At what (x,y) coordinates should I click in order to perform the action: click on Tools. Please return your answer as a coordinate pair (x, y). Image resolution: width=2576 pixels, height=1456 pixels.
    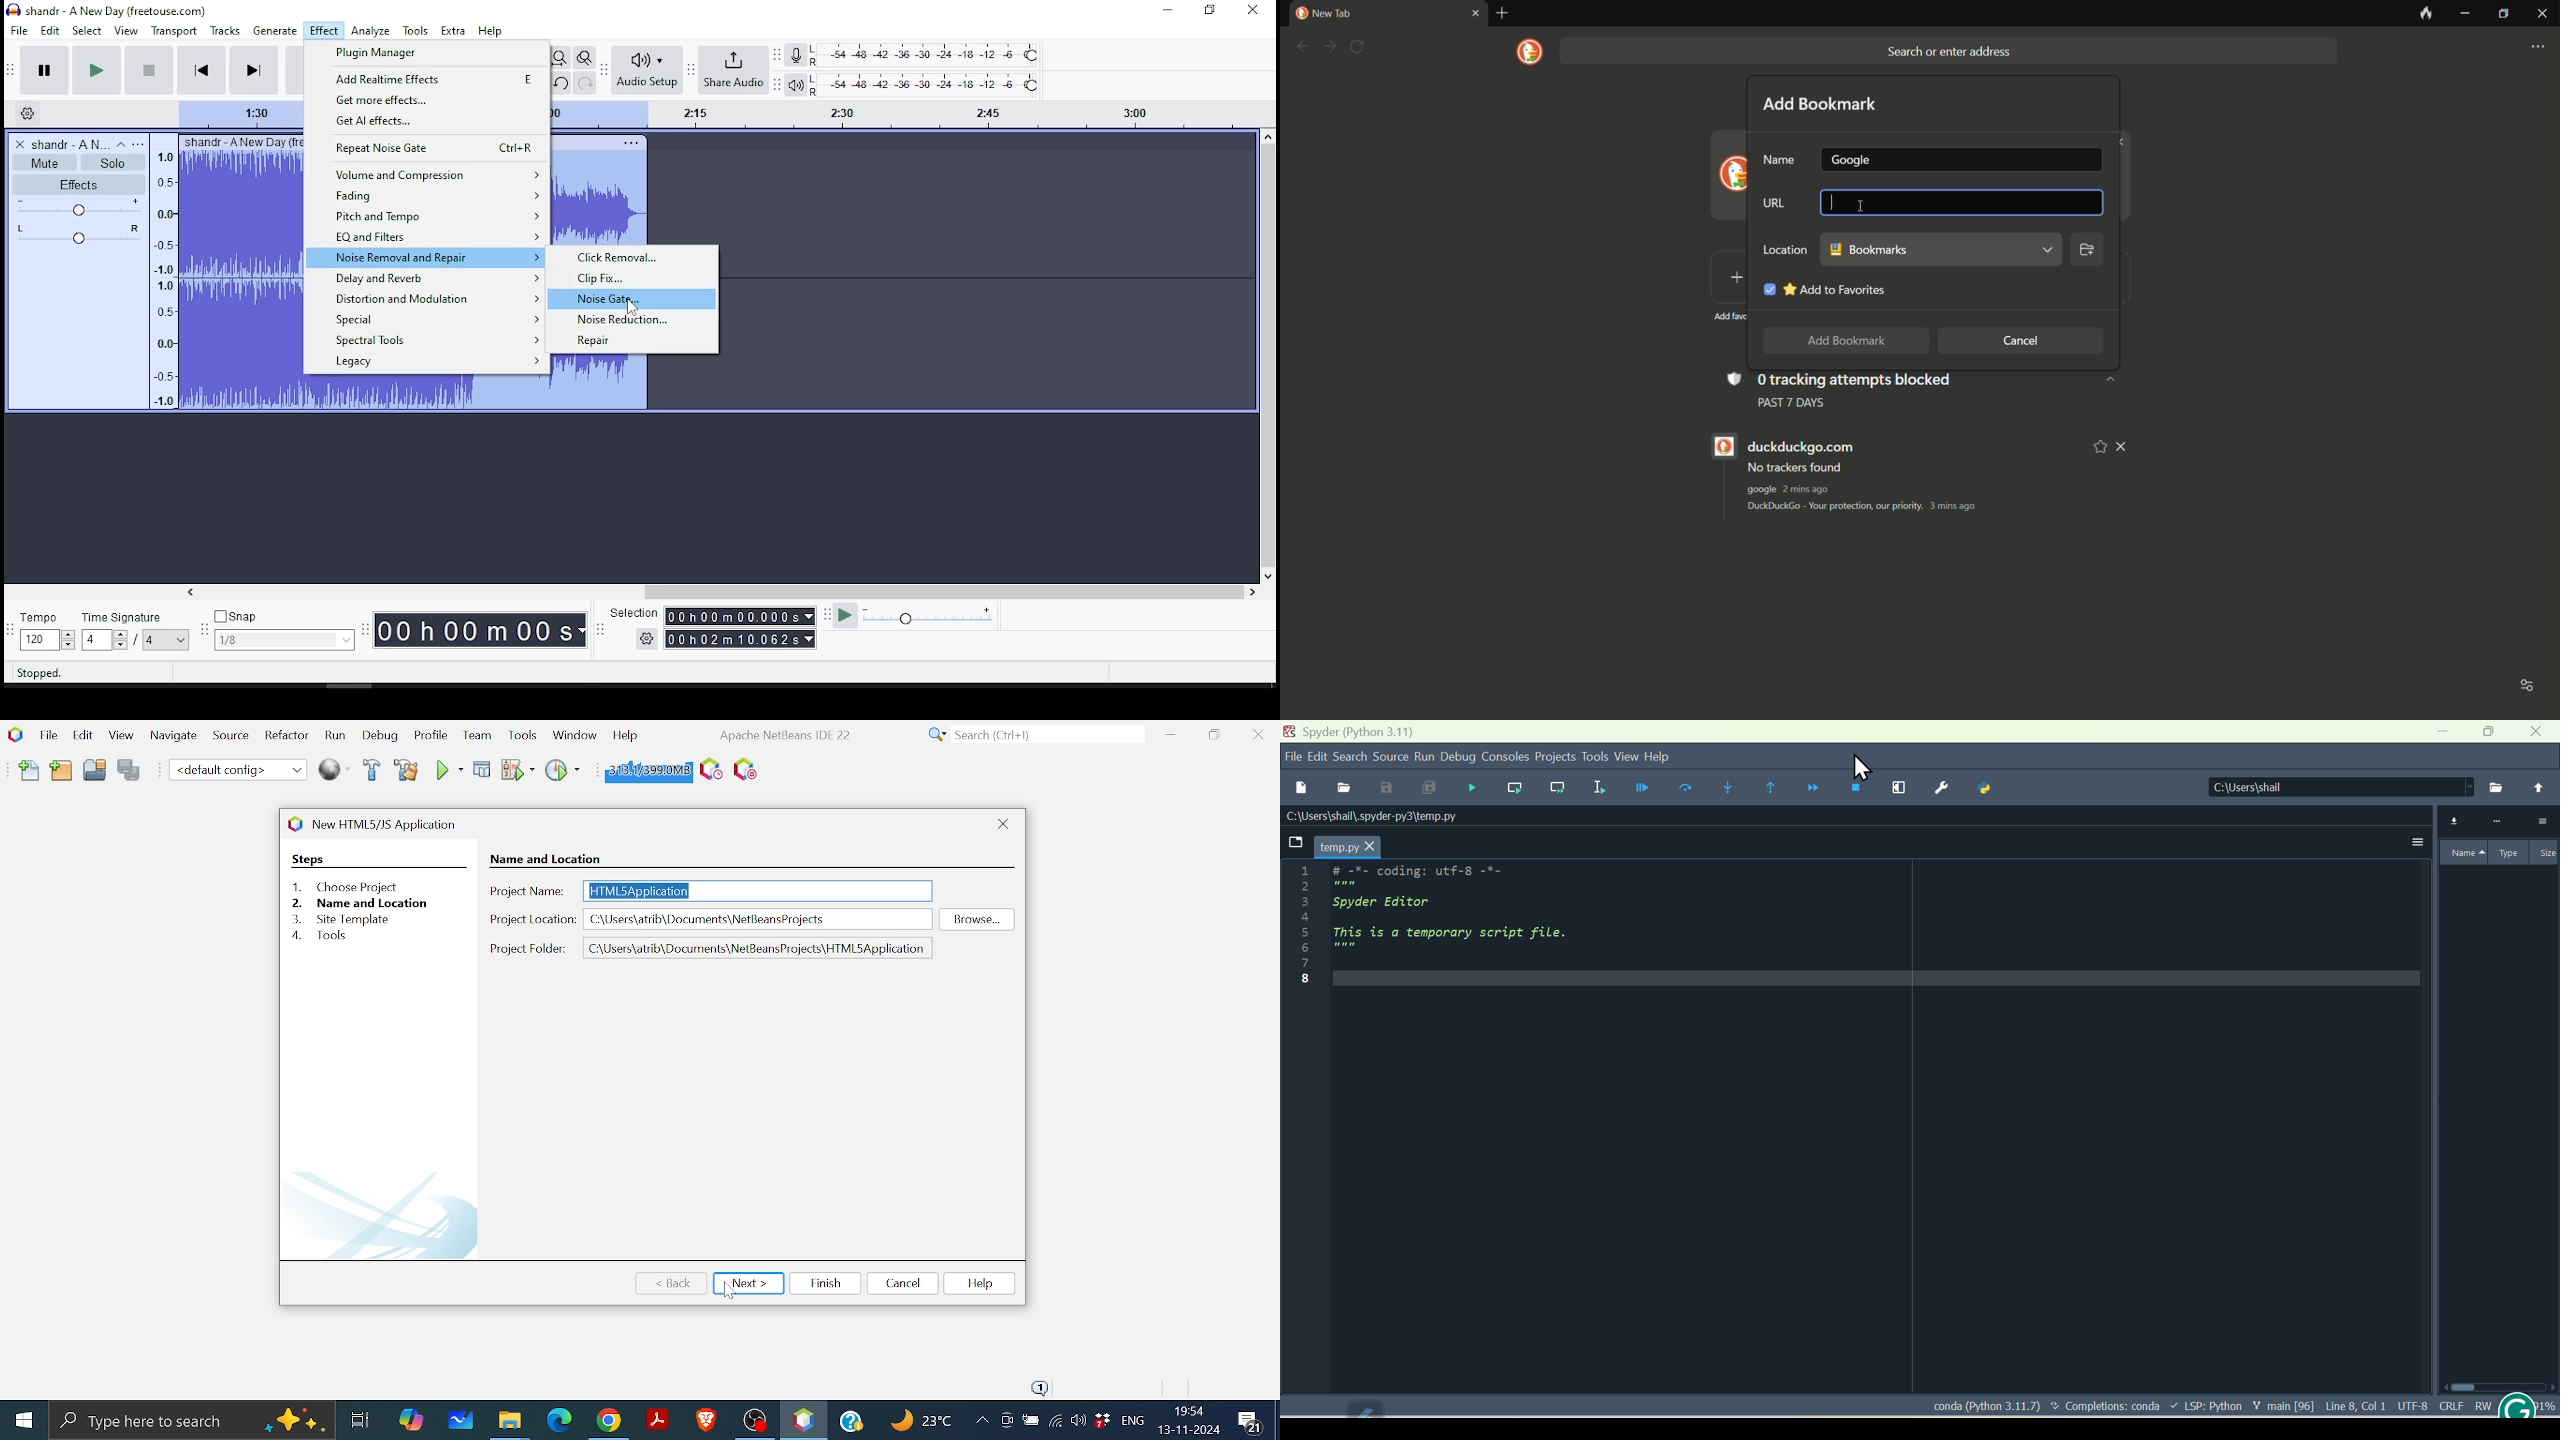
    Looking at the image, I should click on (524, 734).